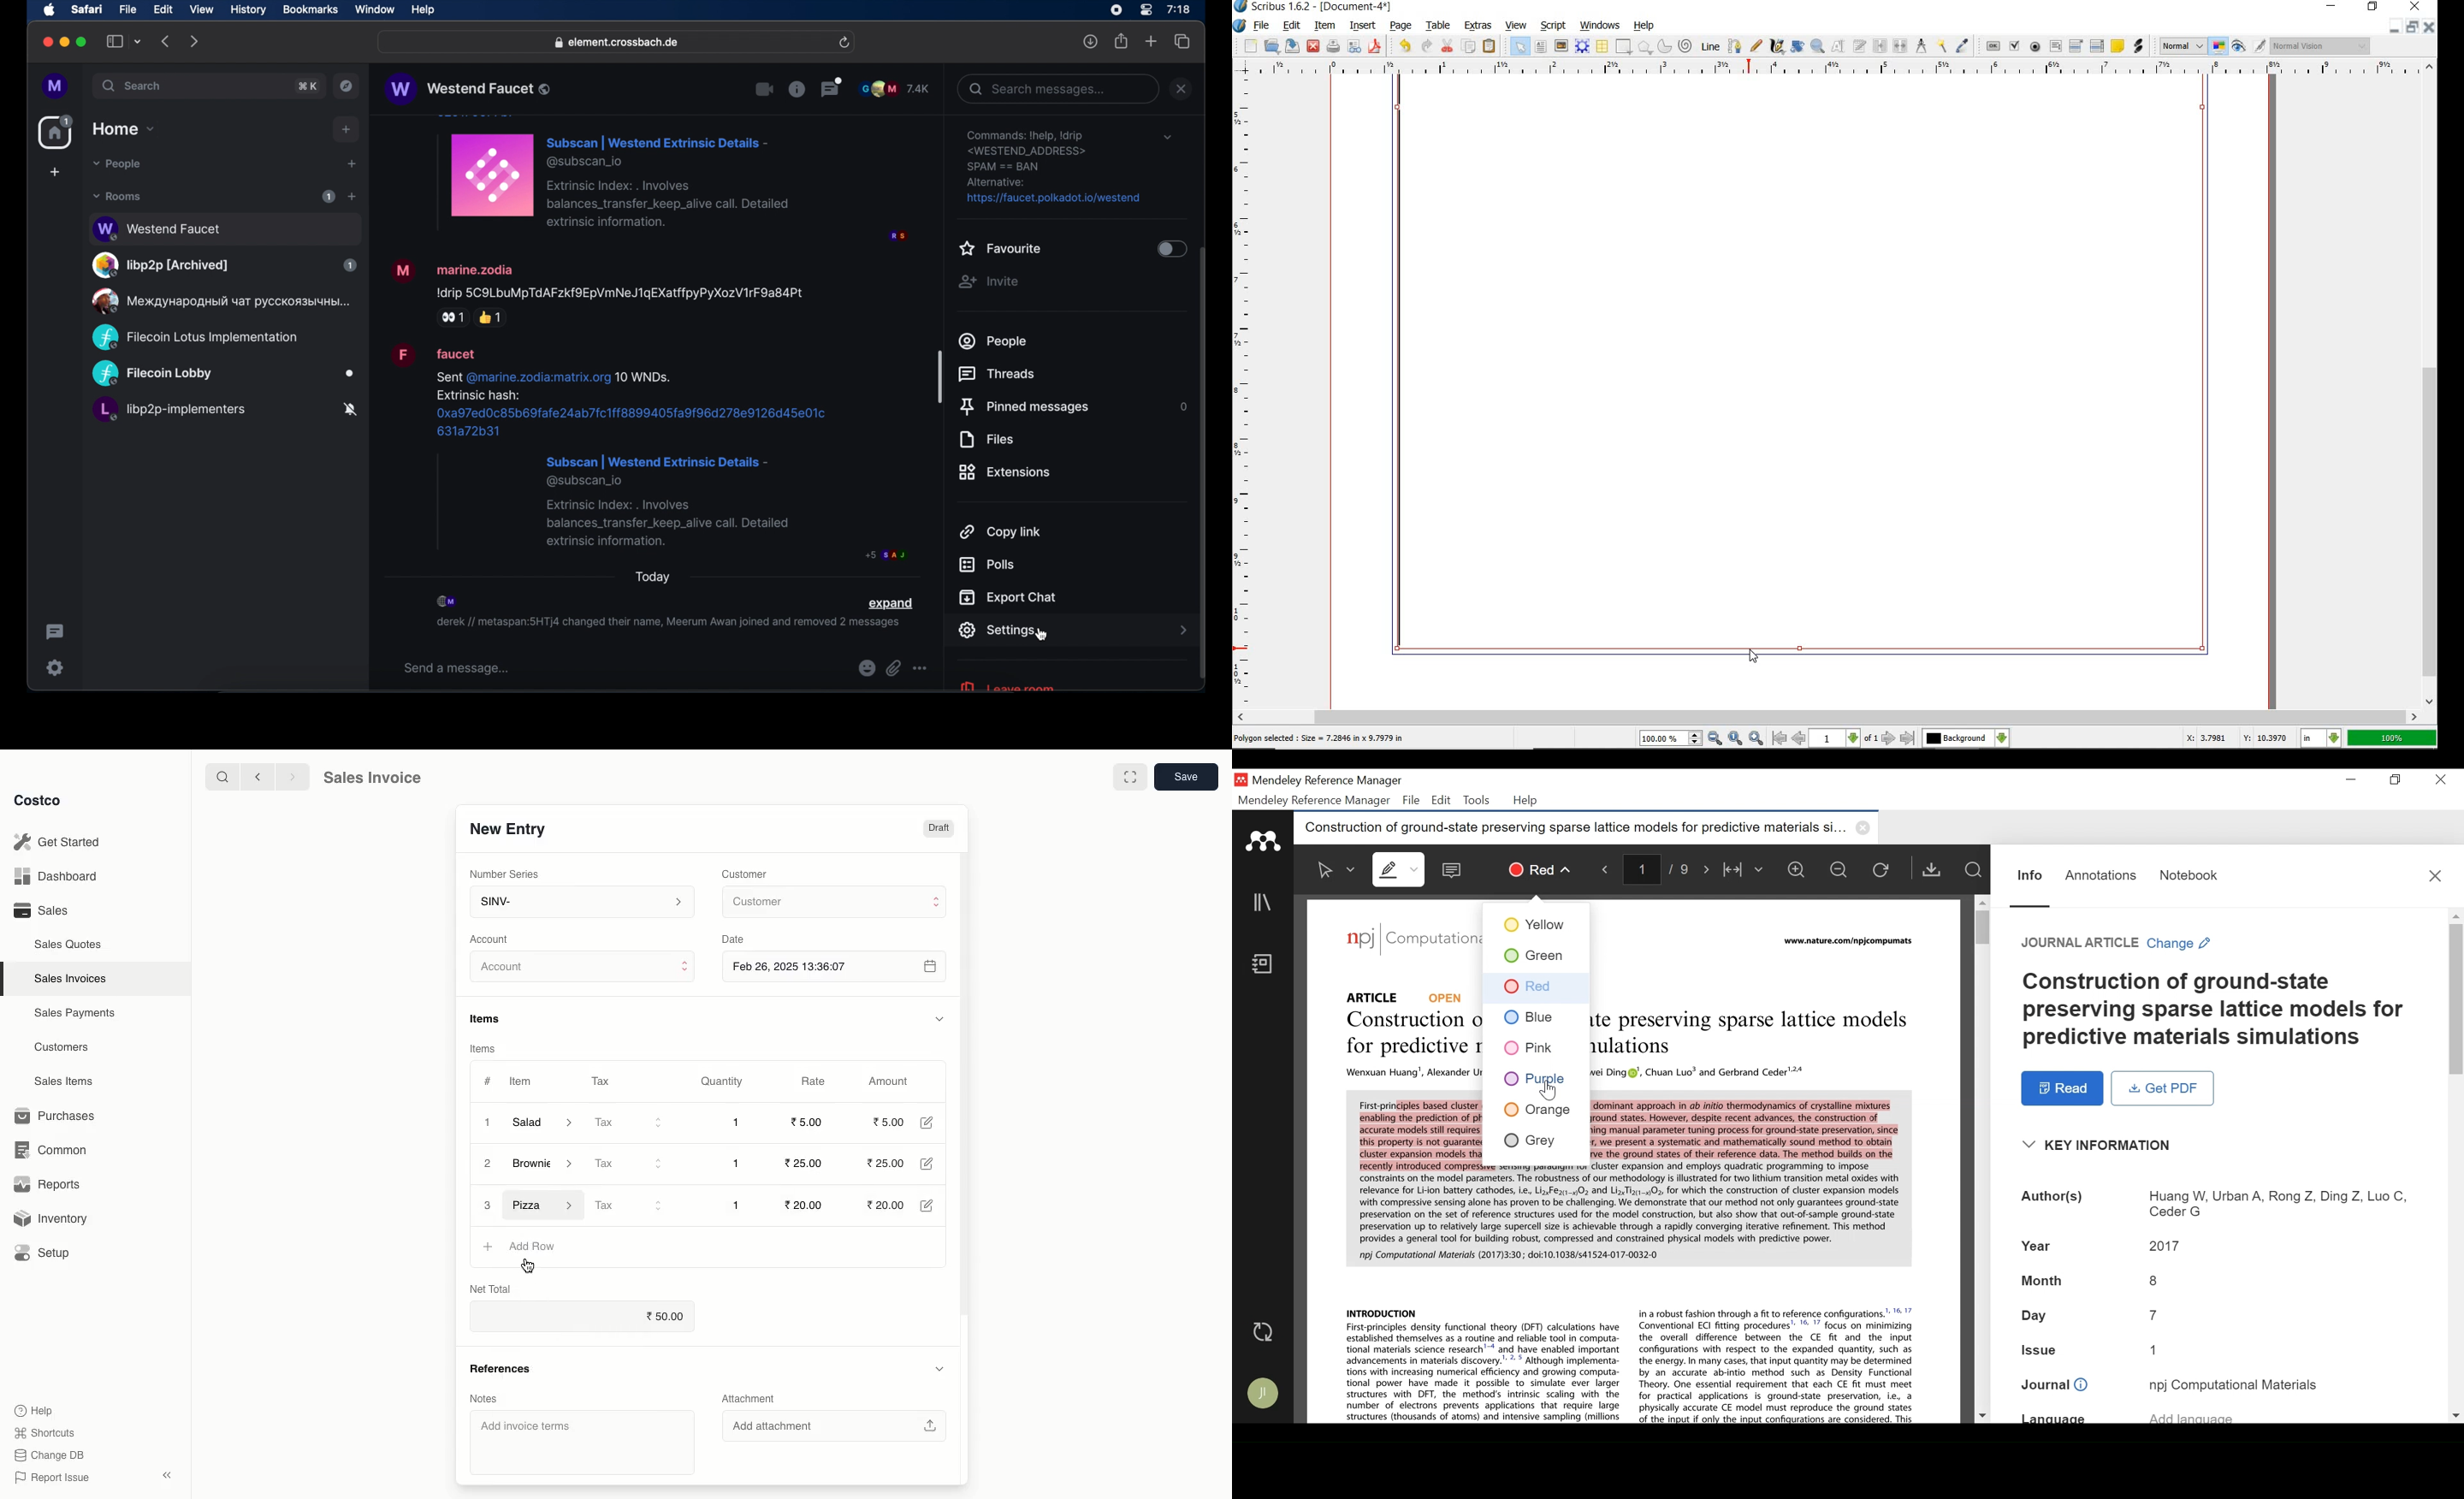 Image resolution: width=2464 pixels, height=1512 pixels. Describe the element at coordinates (1745, 869) in the screenshot. I see `Fit to Width` at that location.